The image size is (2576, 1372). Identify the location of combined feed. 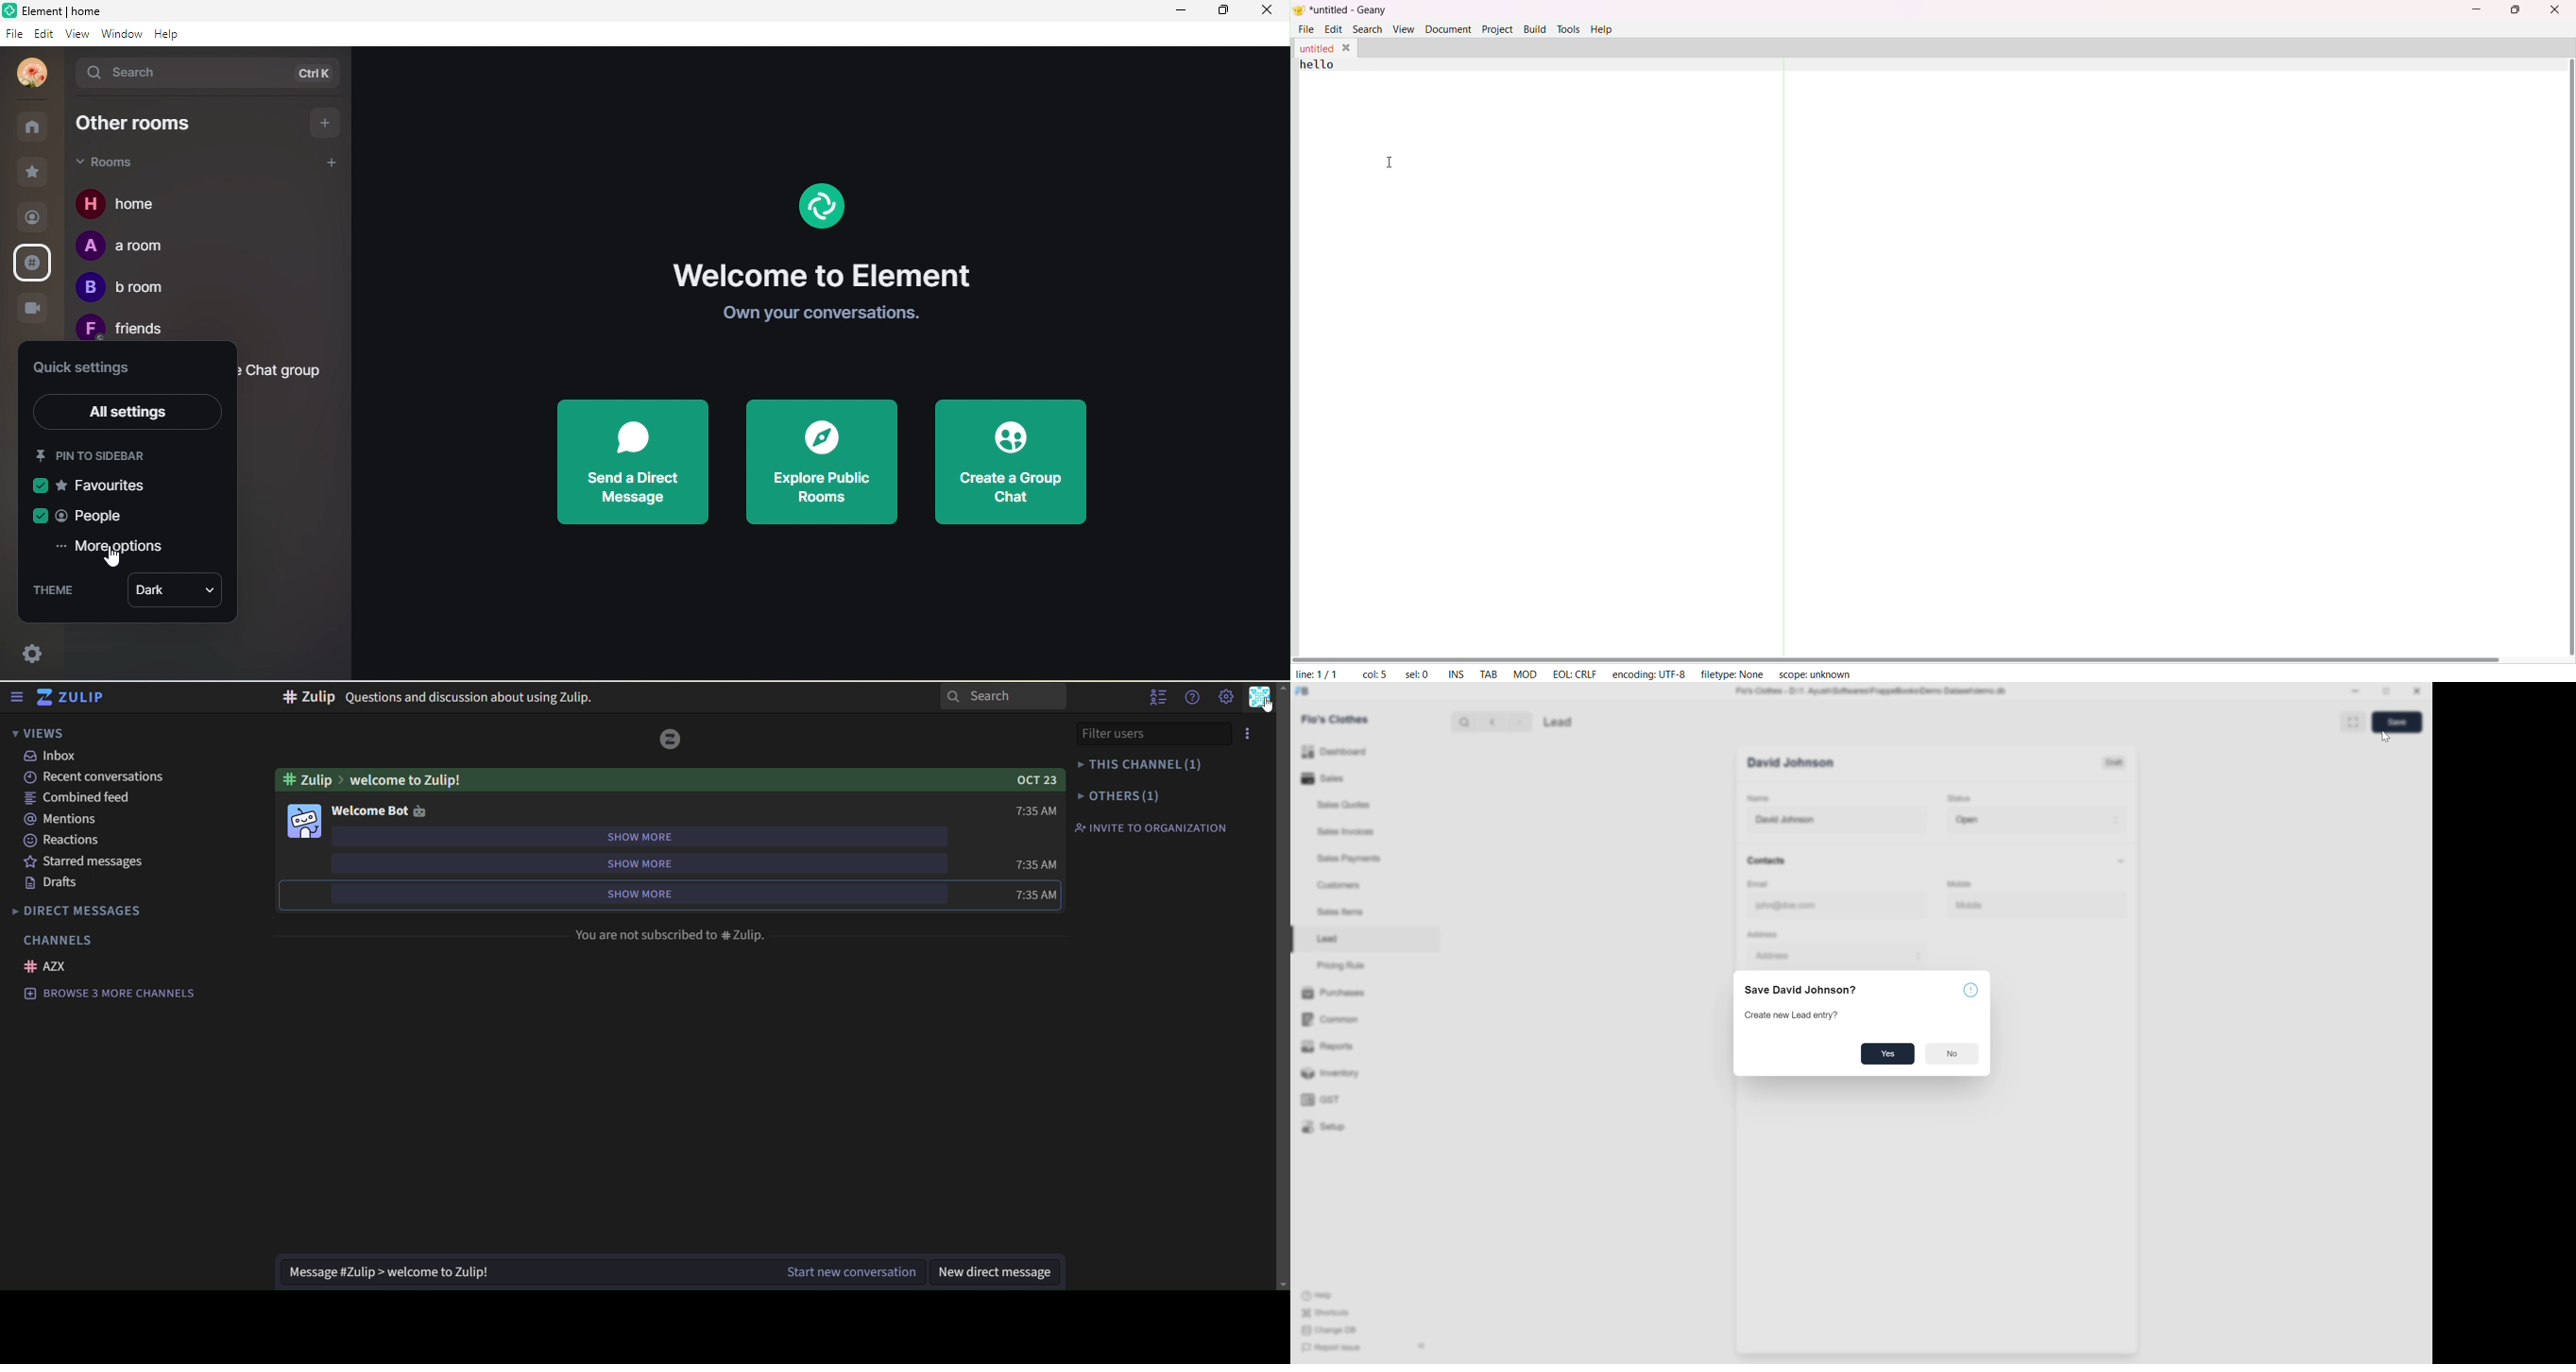
(81, 800).